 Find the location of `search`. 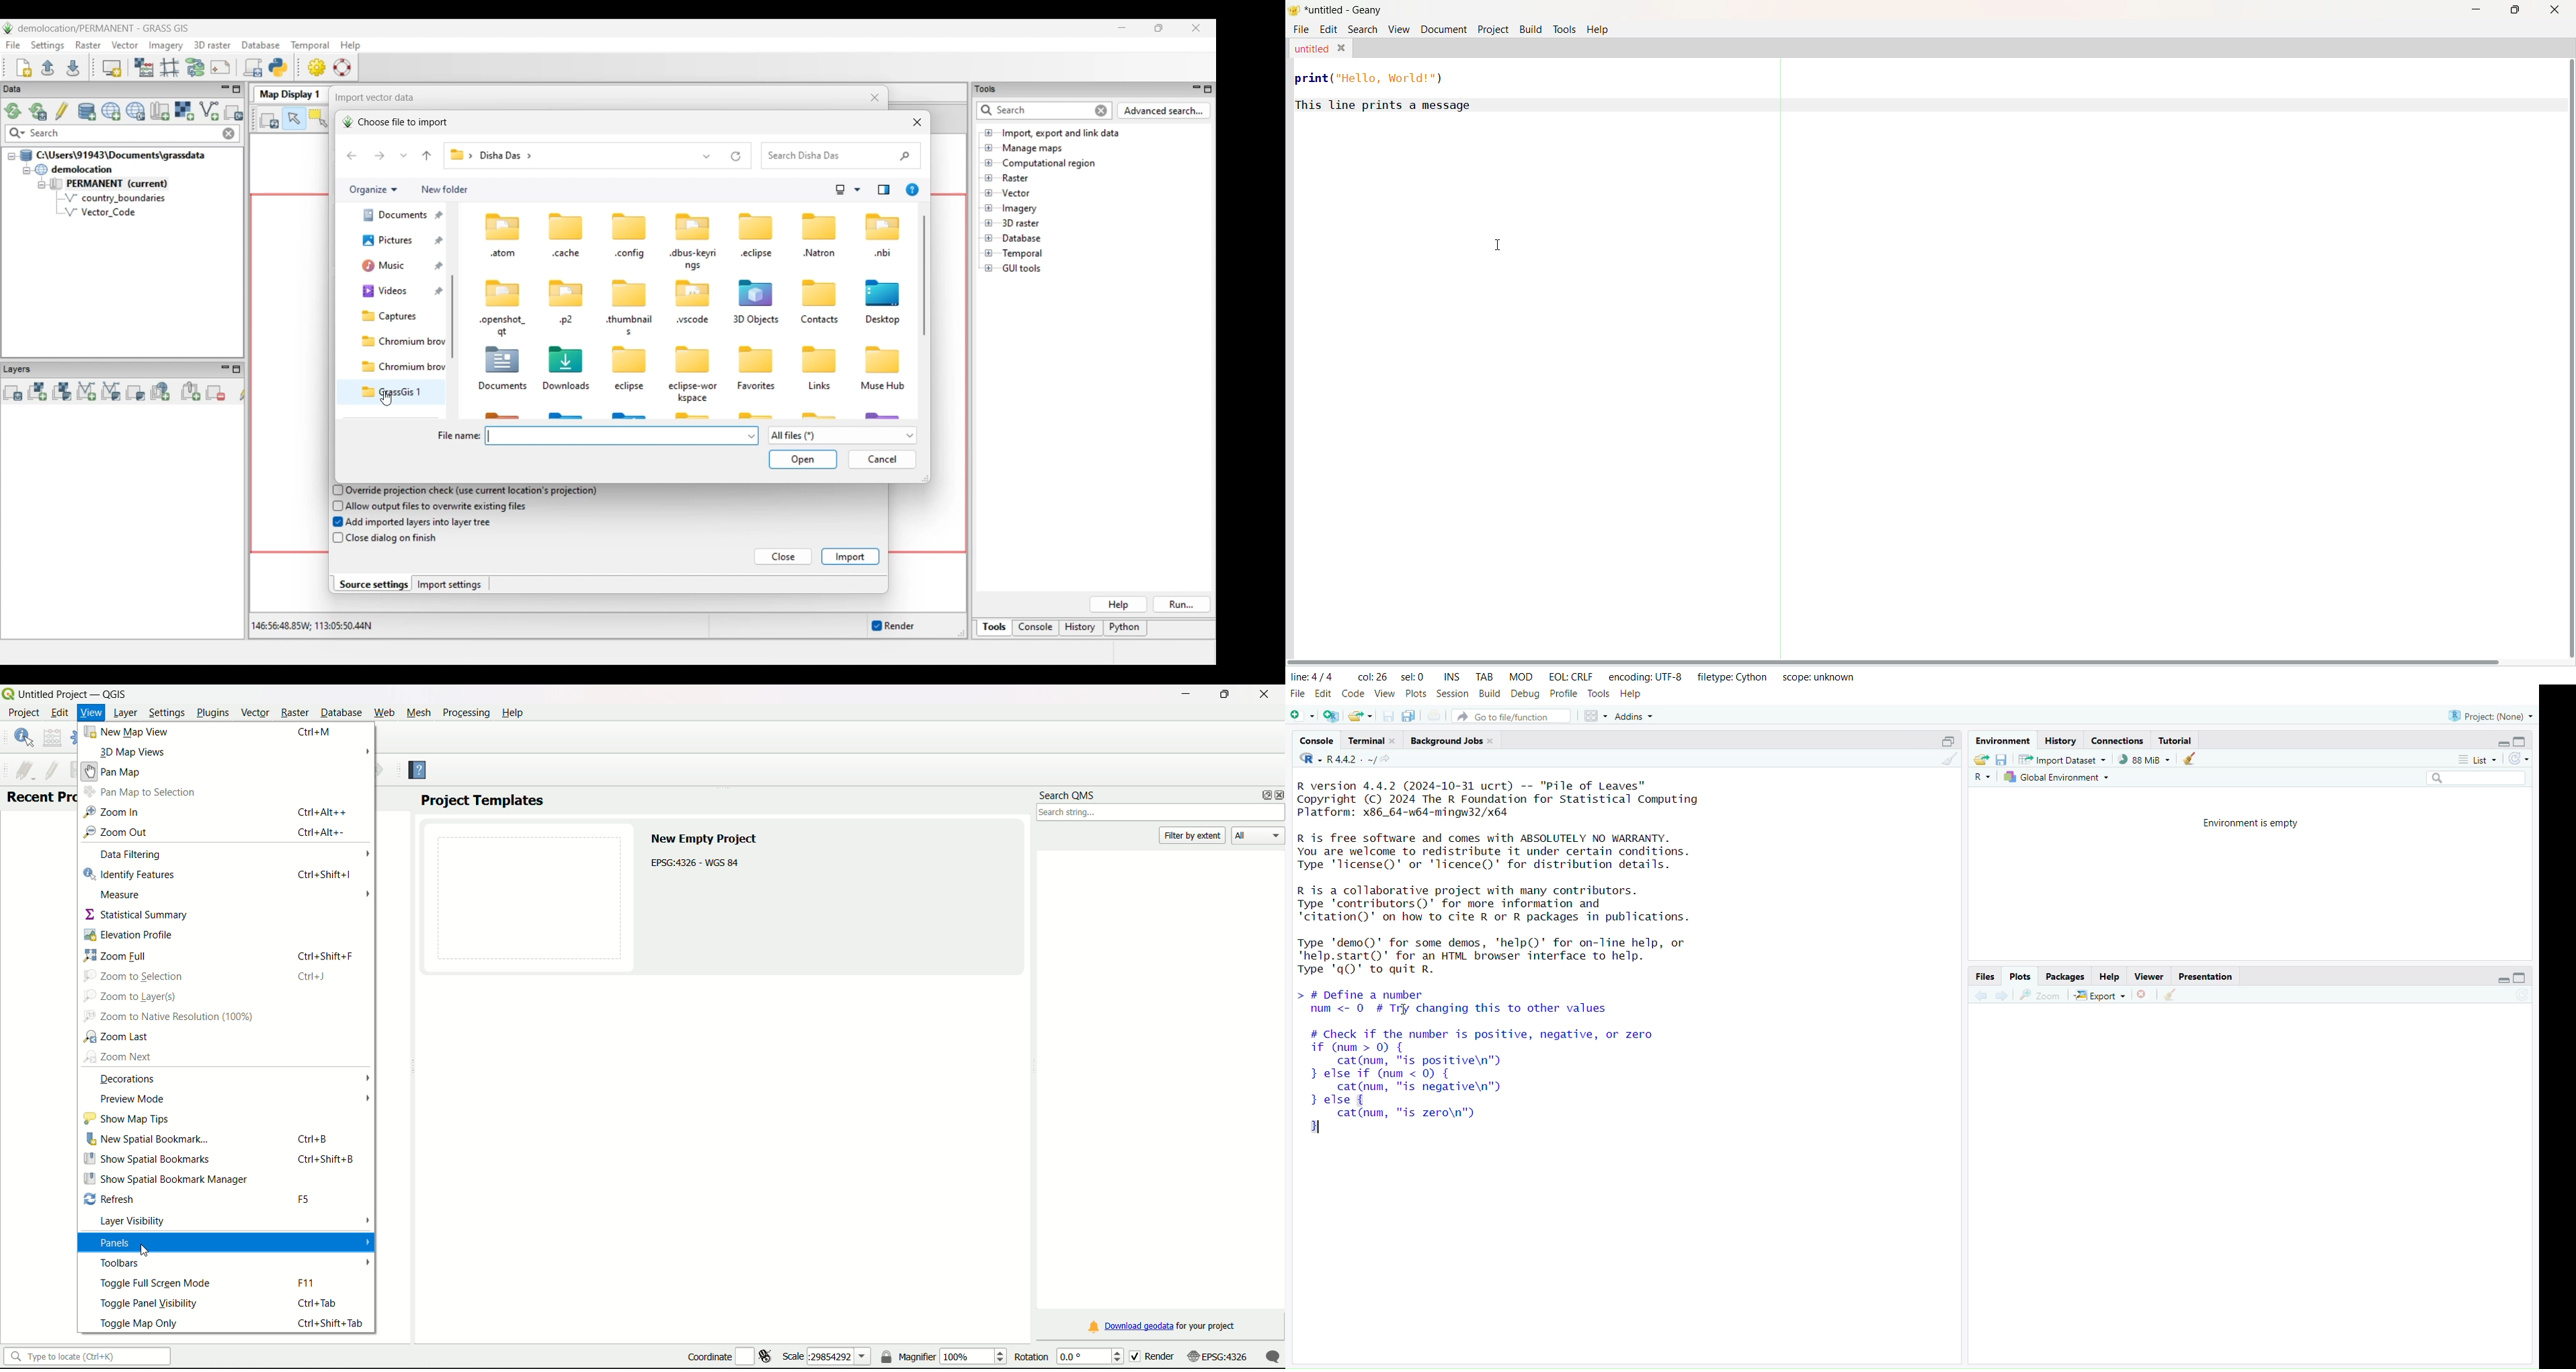

search is located at coordinates (2470, 779).